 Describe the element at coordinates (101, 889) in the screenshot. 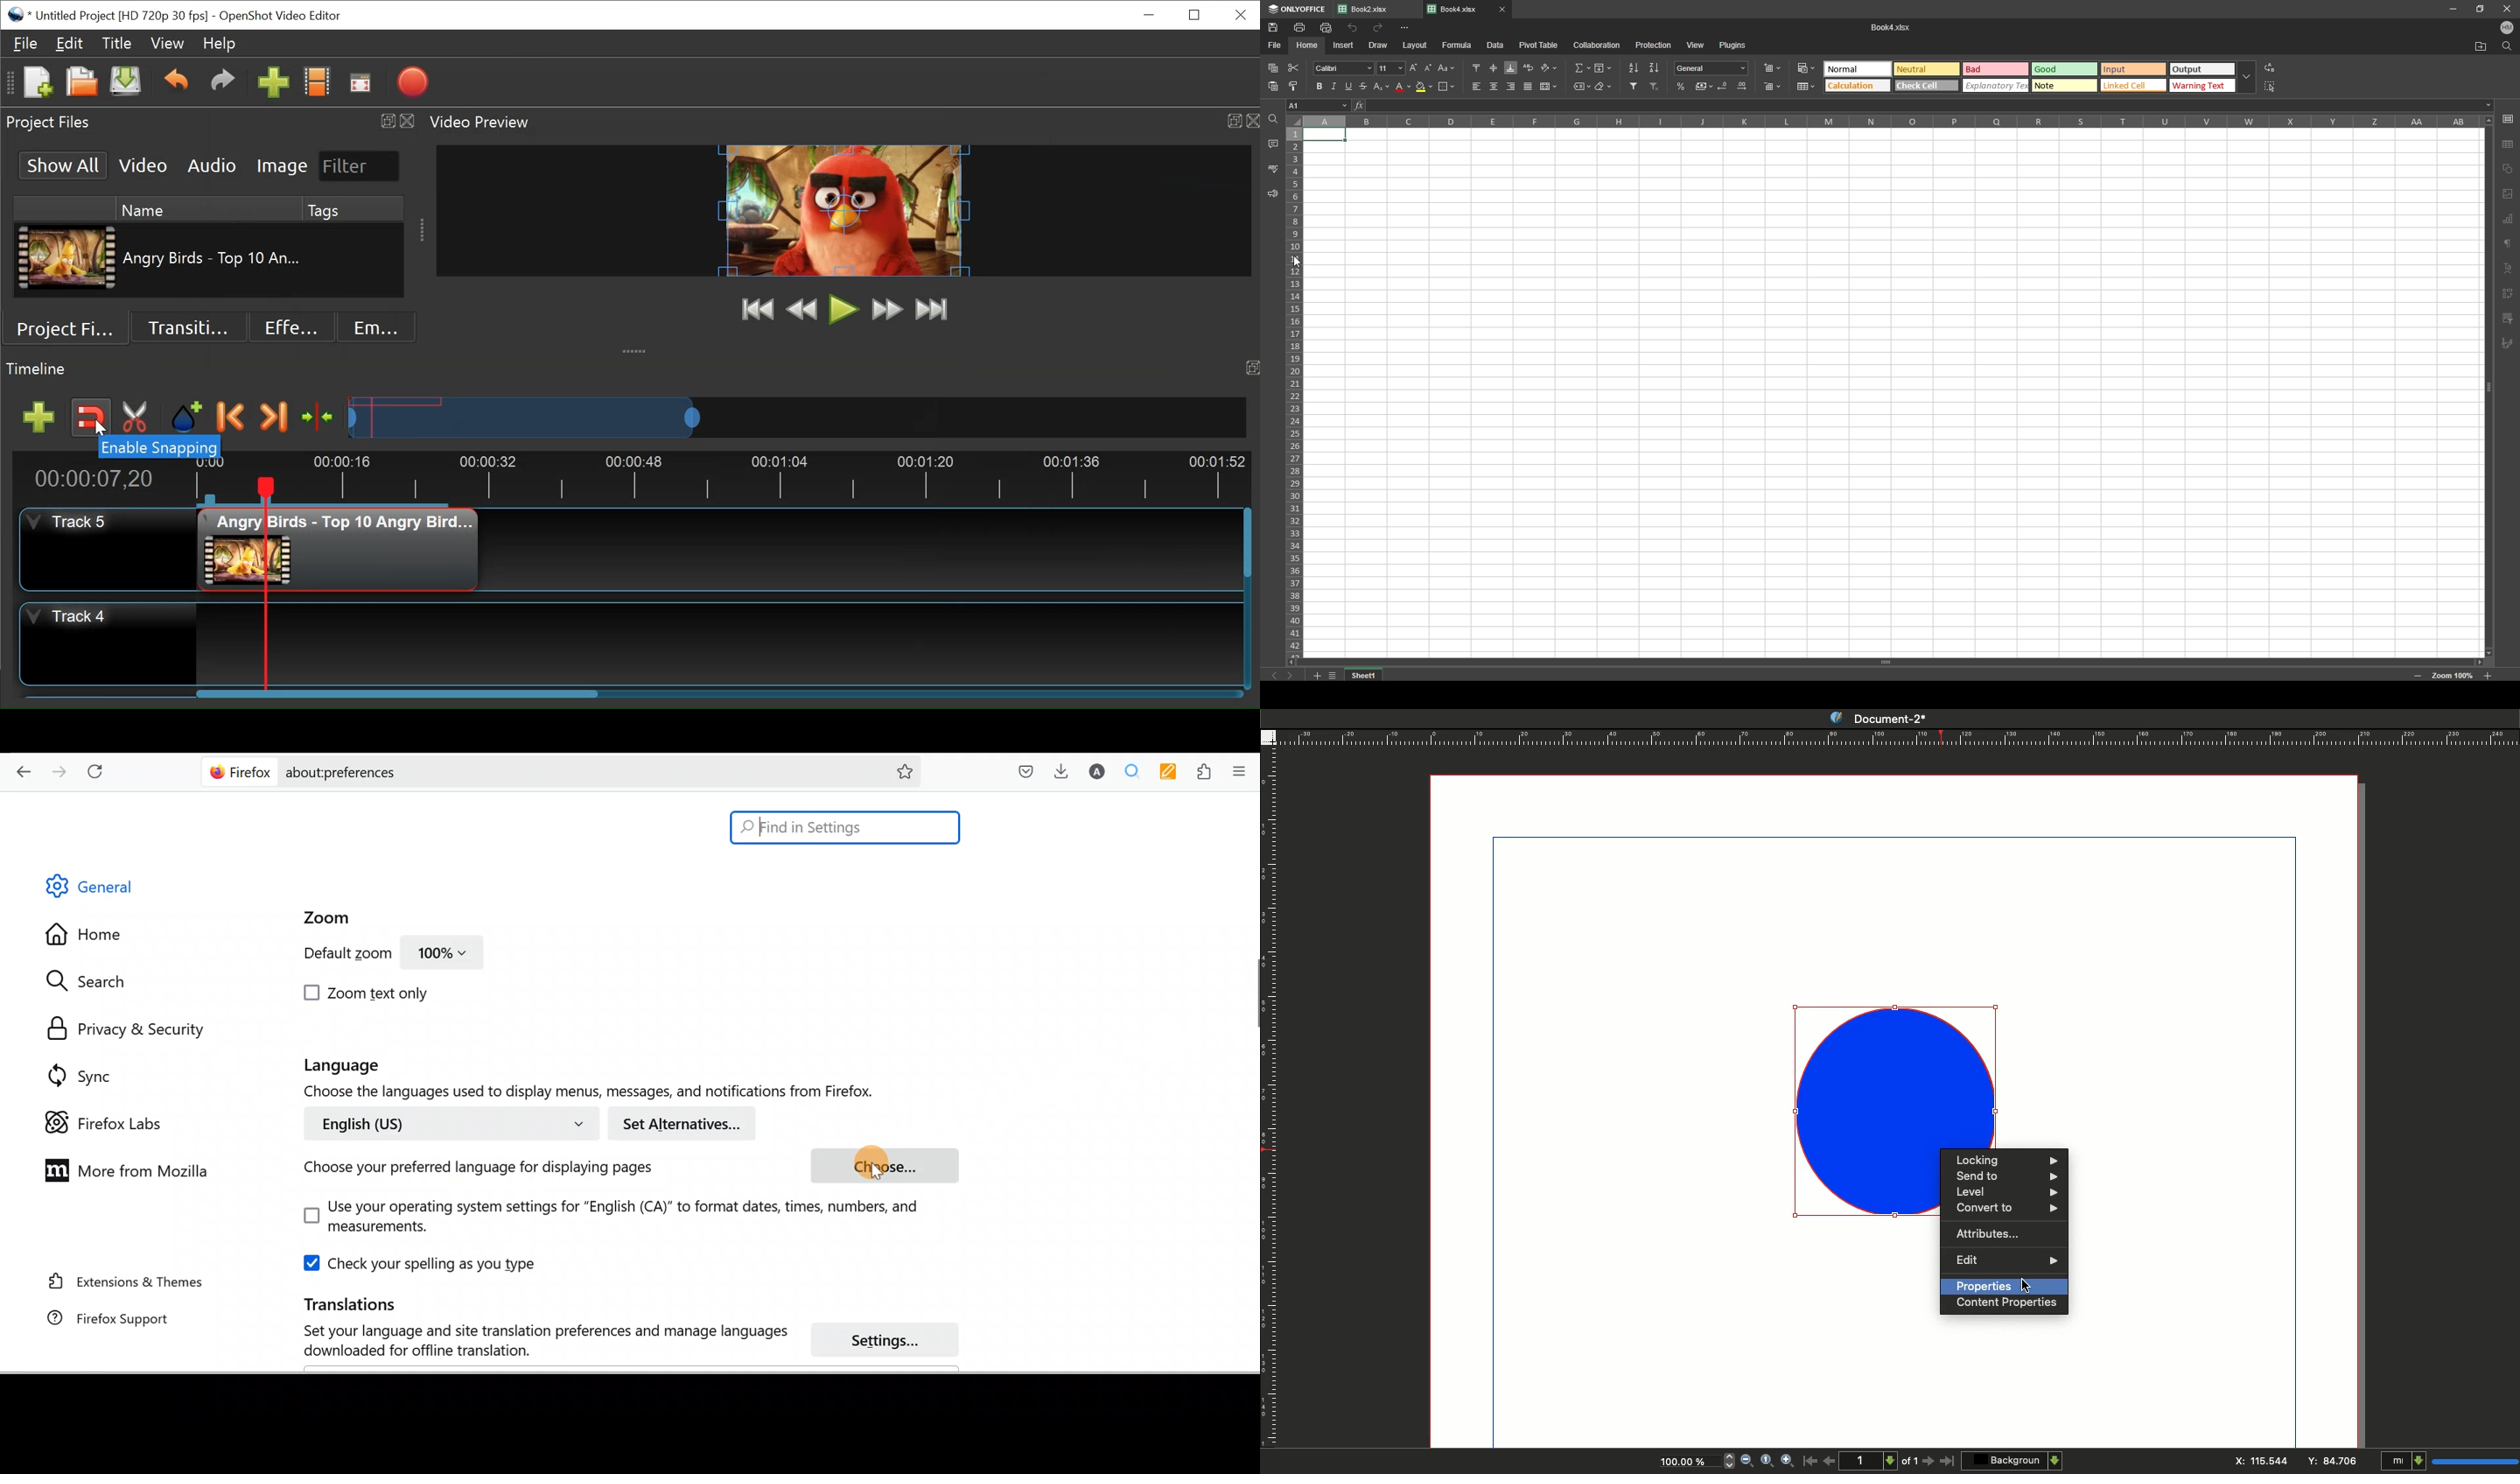

I see `General` at that location.